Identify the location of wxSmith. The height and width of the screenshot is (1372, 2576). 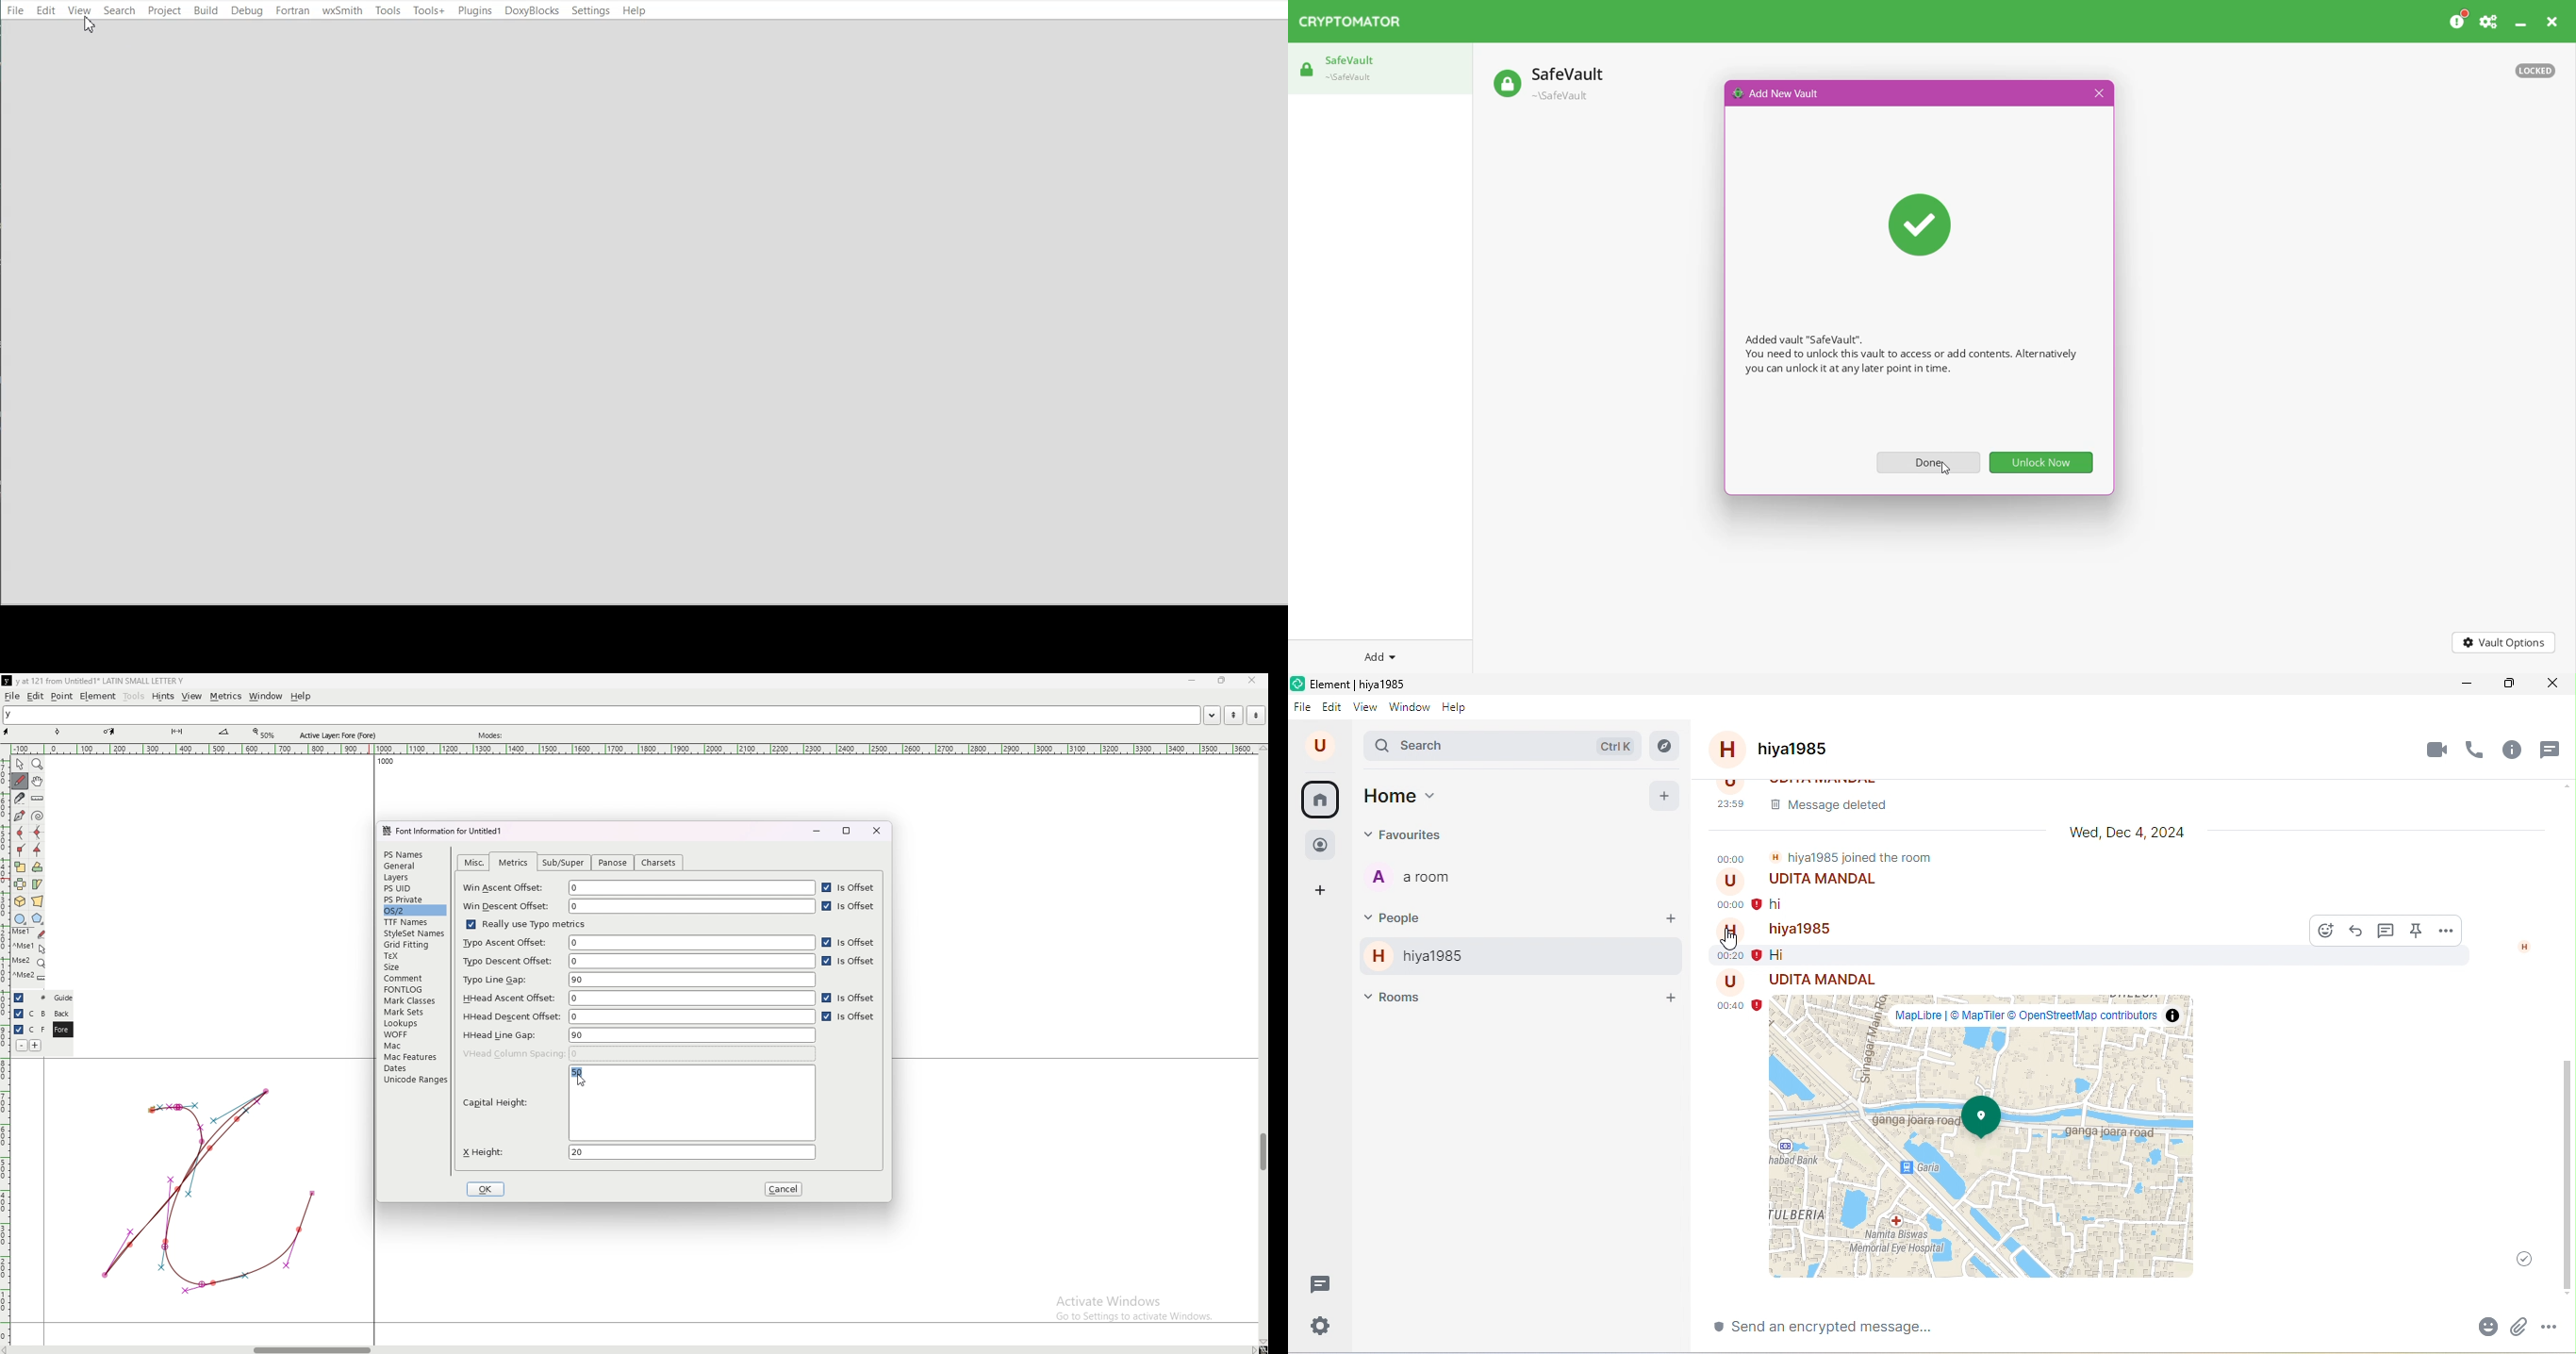
(342, 11).